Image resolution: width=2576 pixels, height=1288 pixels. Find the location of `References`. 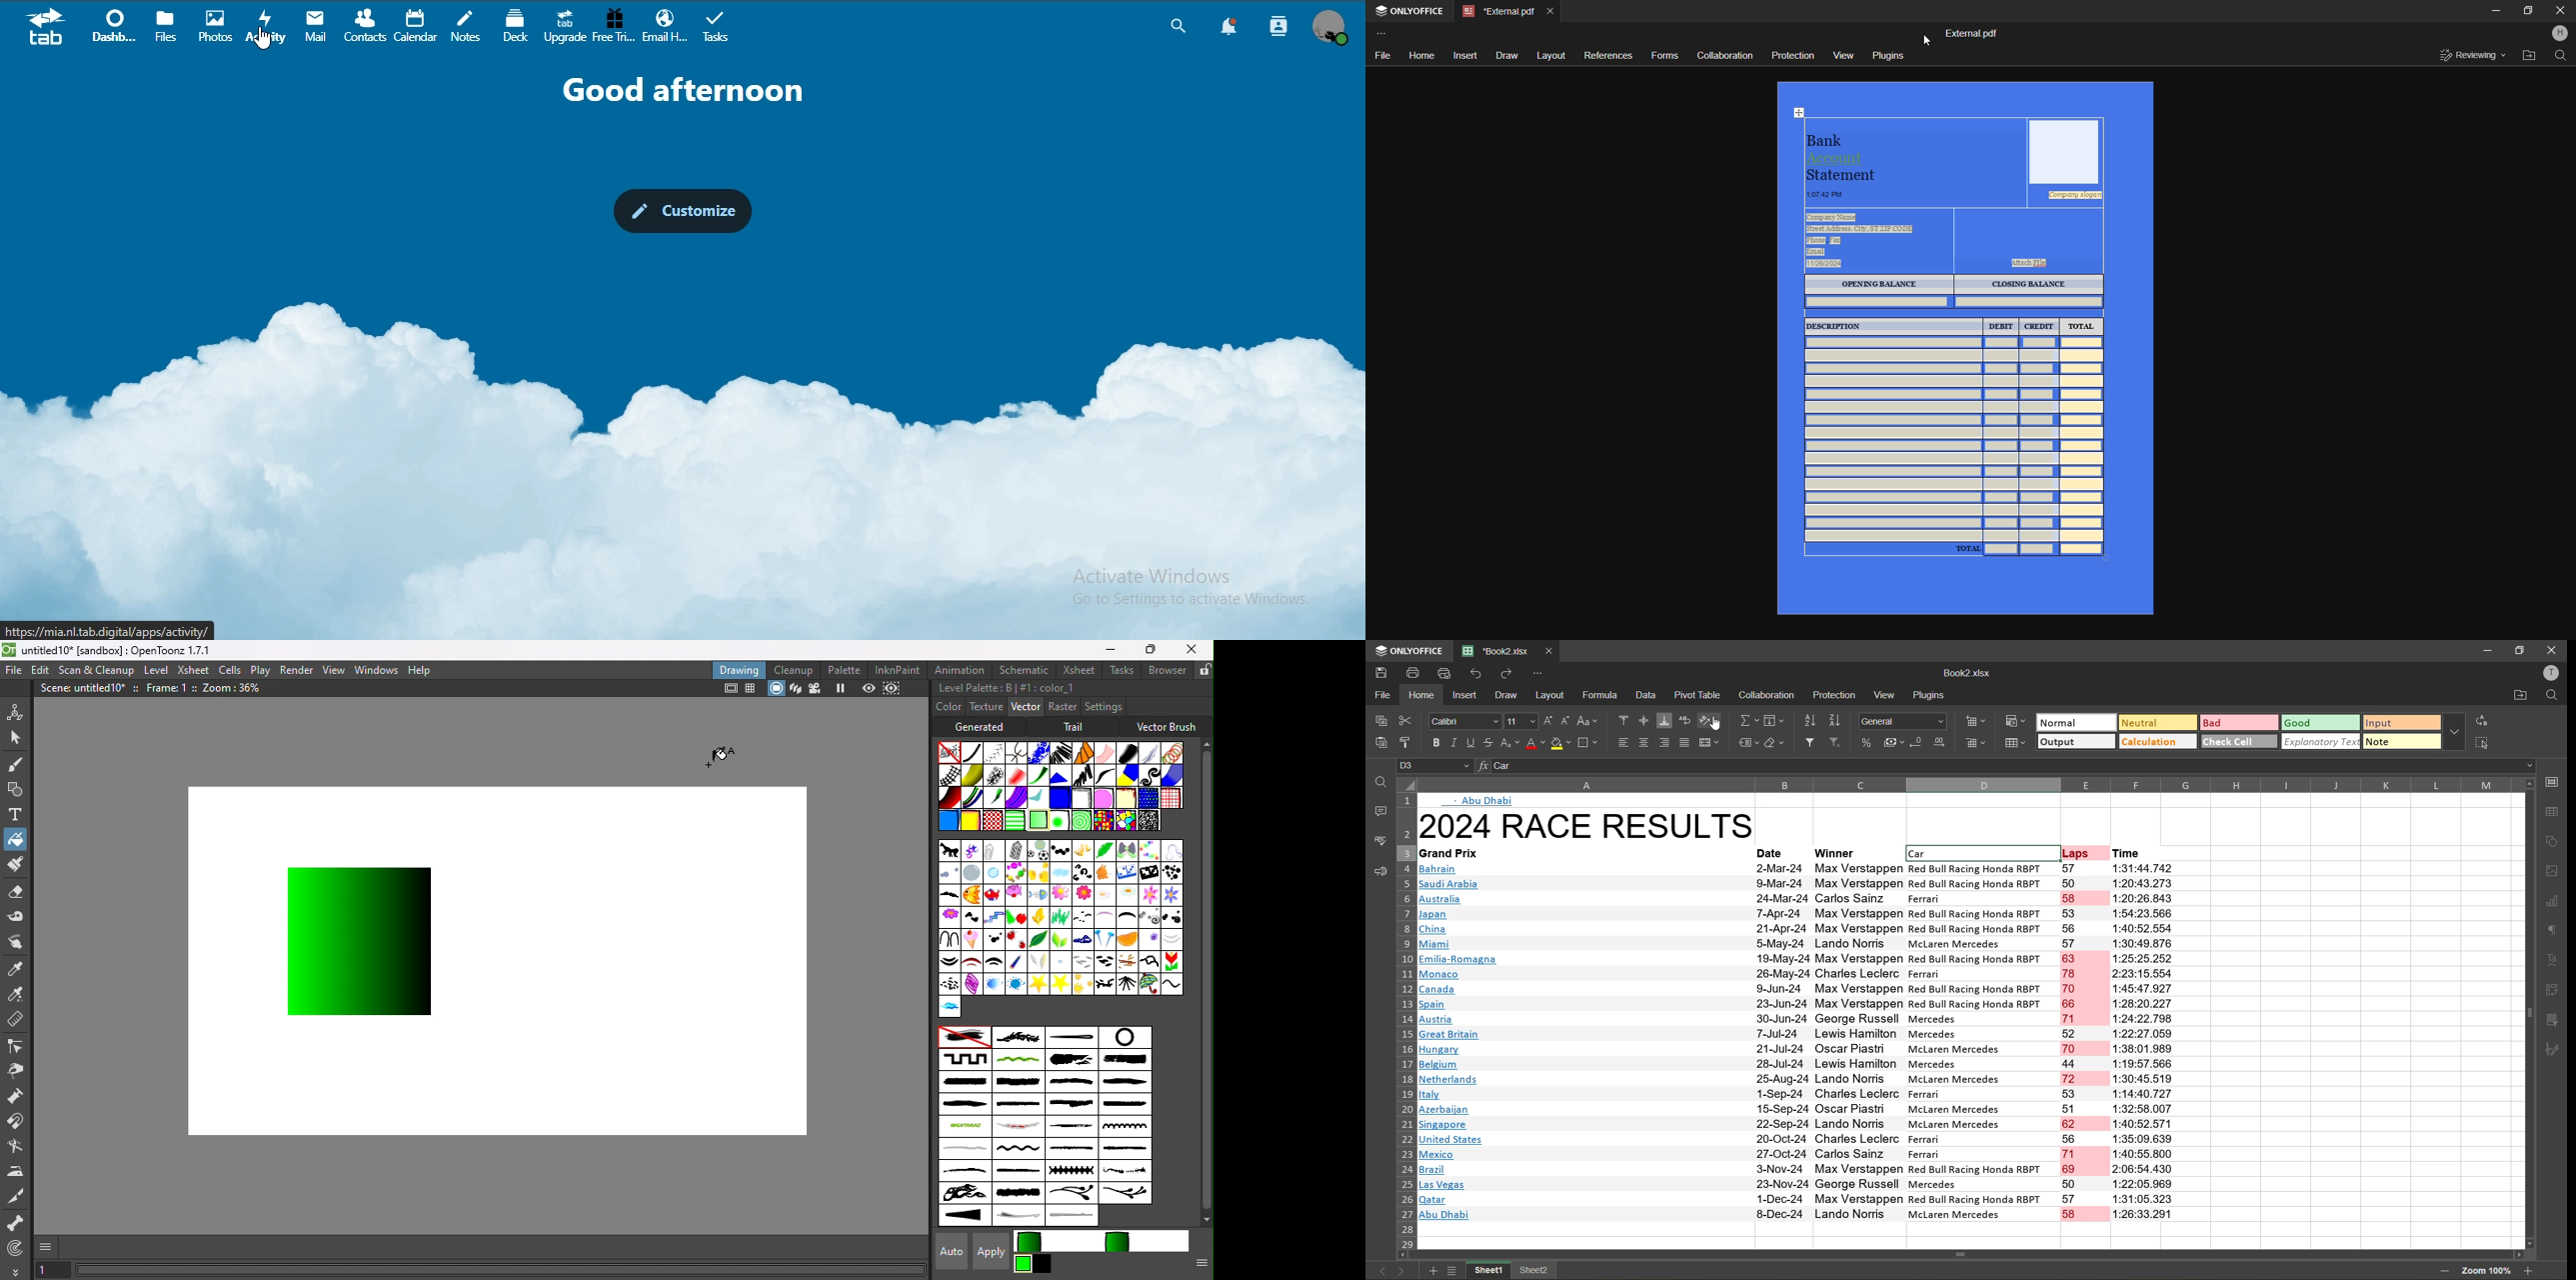

References is located at coordinates (1605, 57).